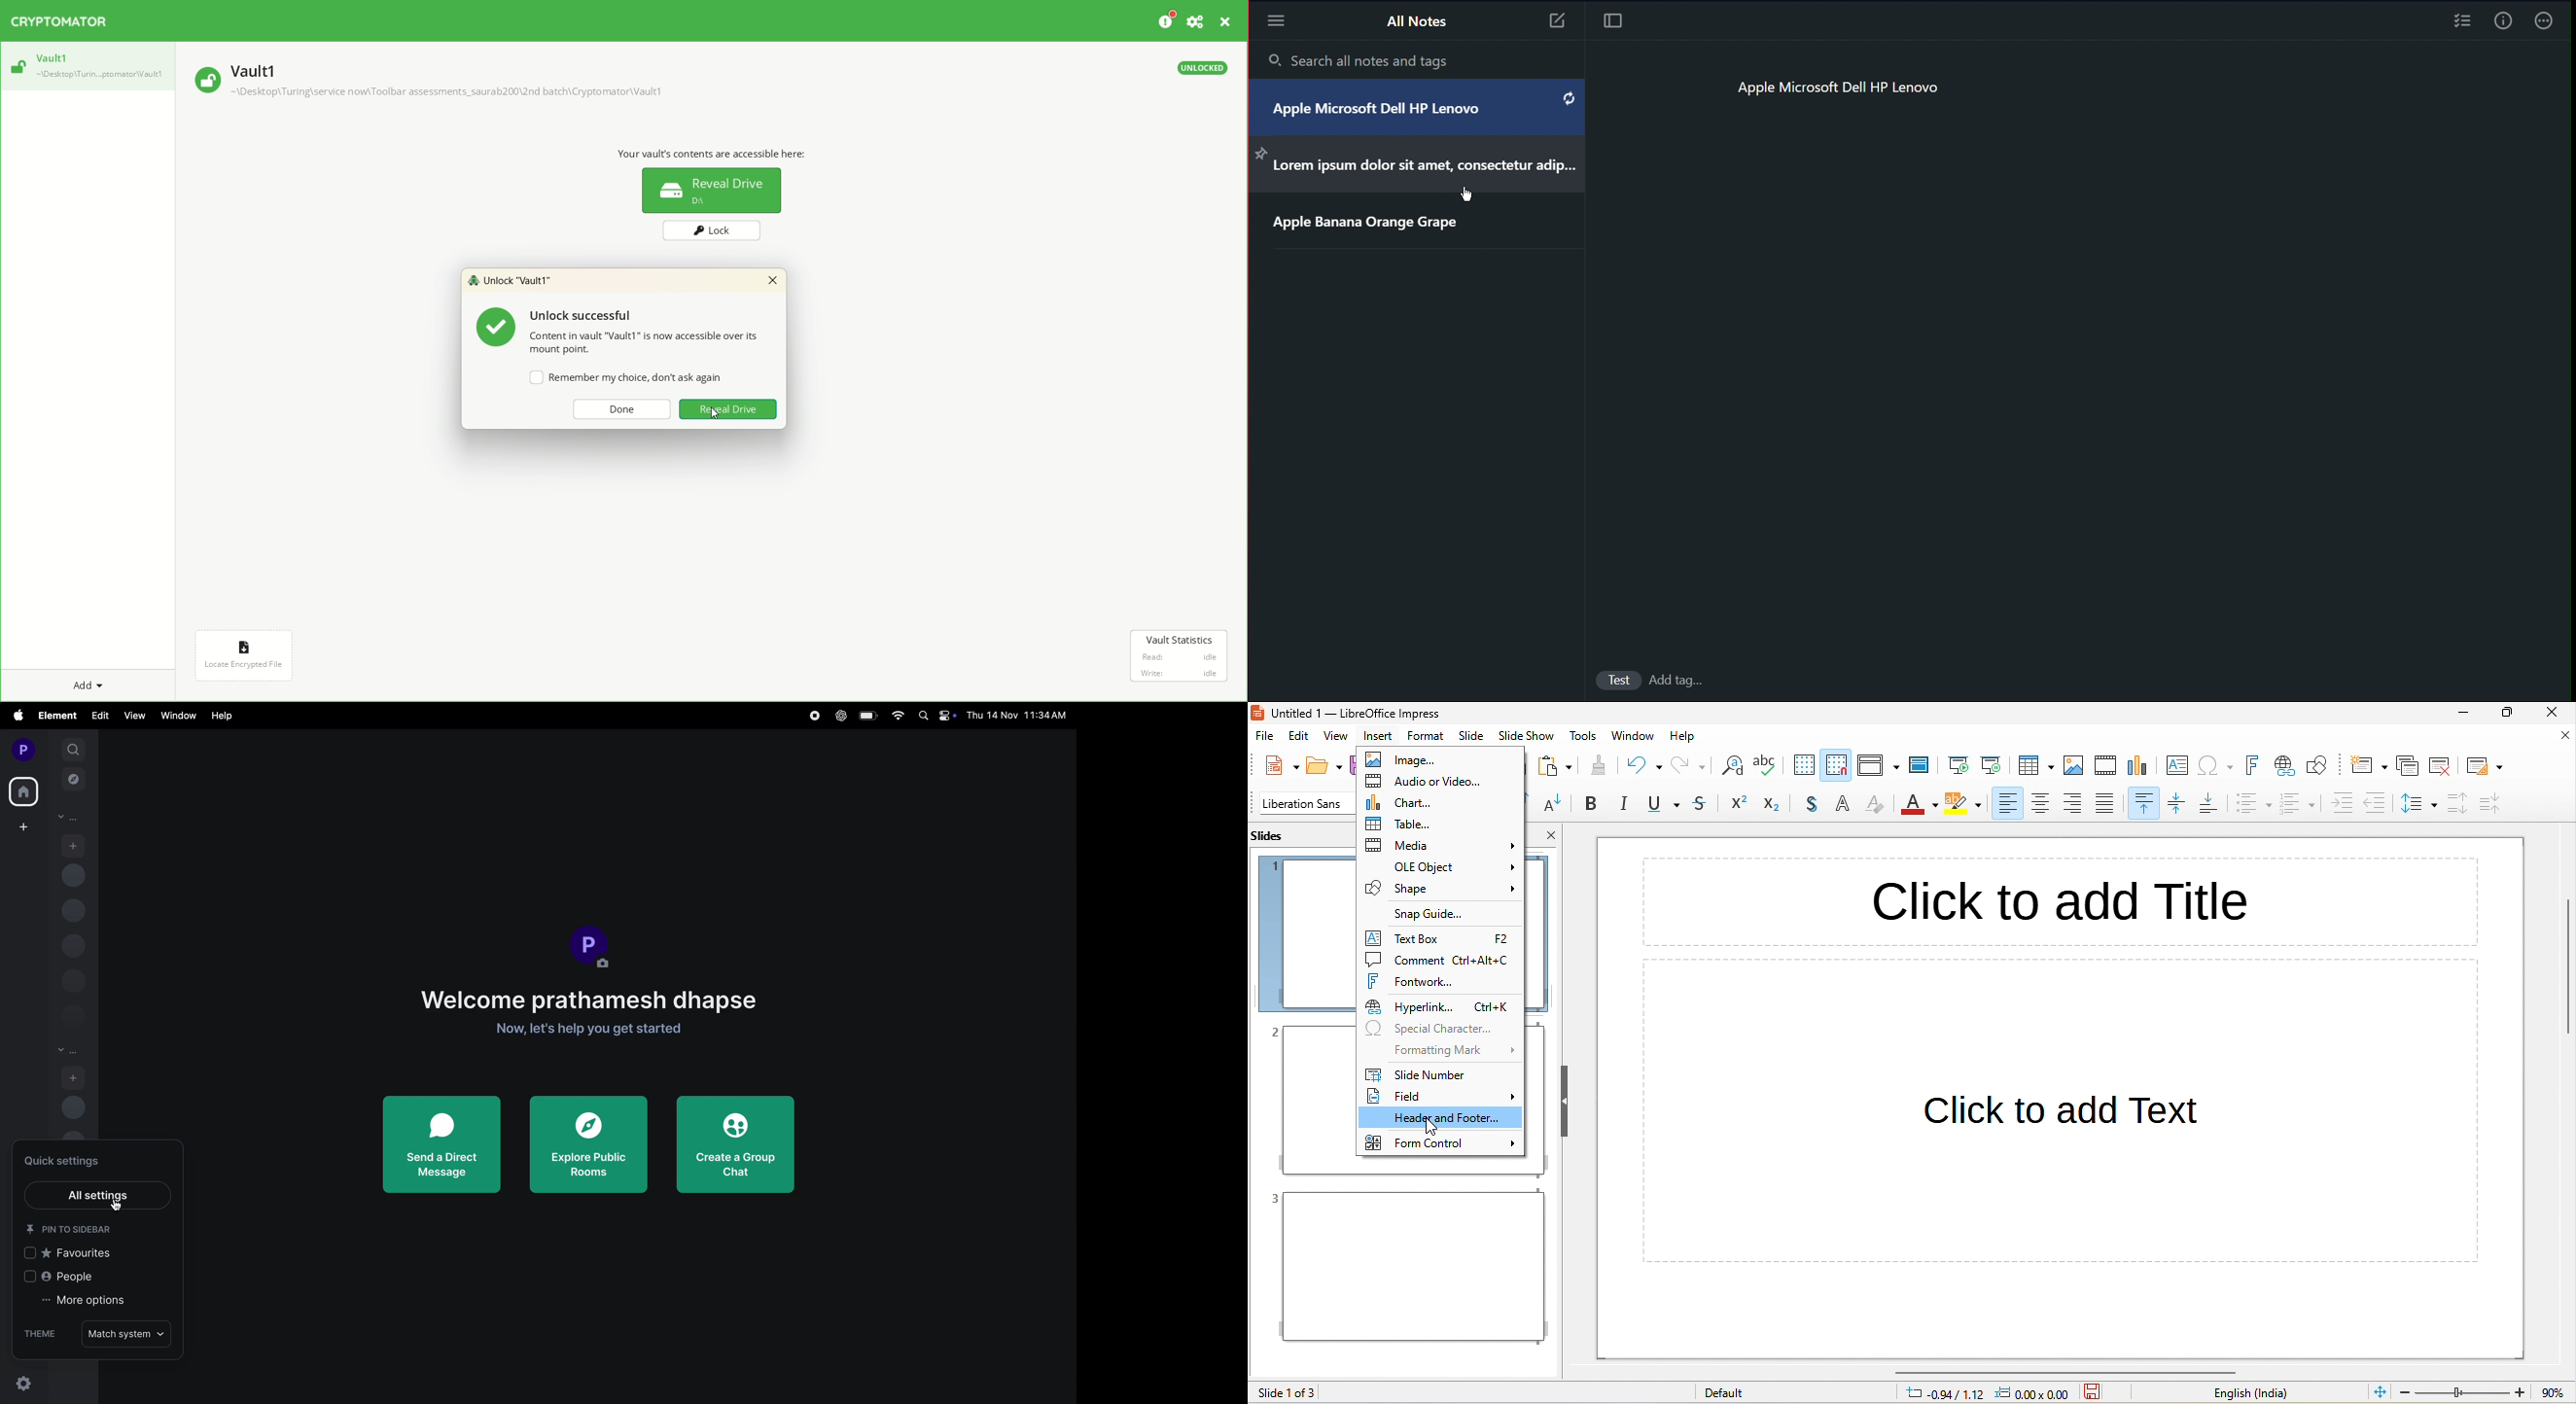 The image size is (2576, 1428). What do you see at coordinates (96, 1193) in the screenshot?
I see `all settings` at bounding box center [96, 1193].